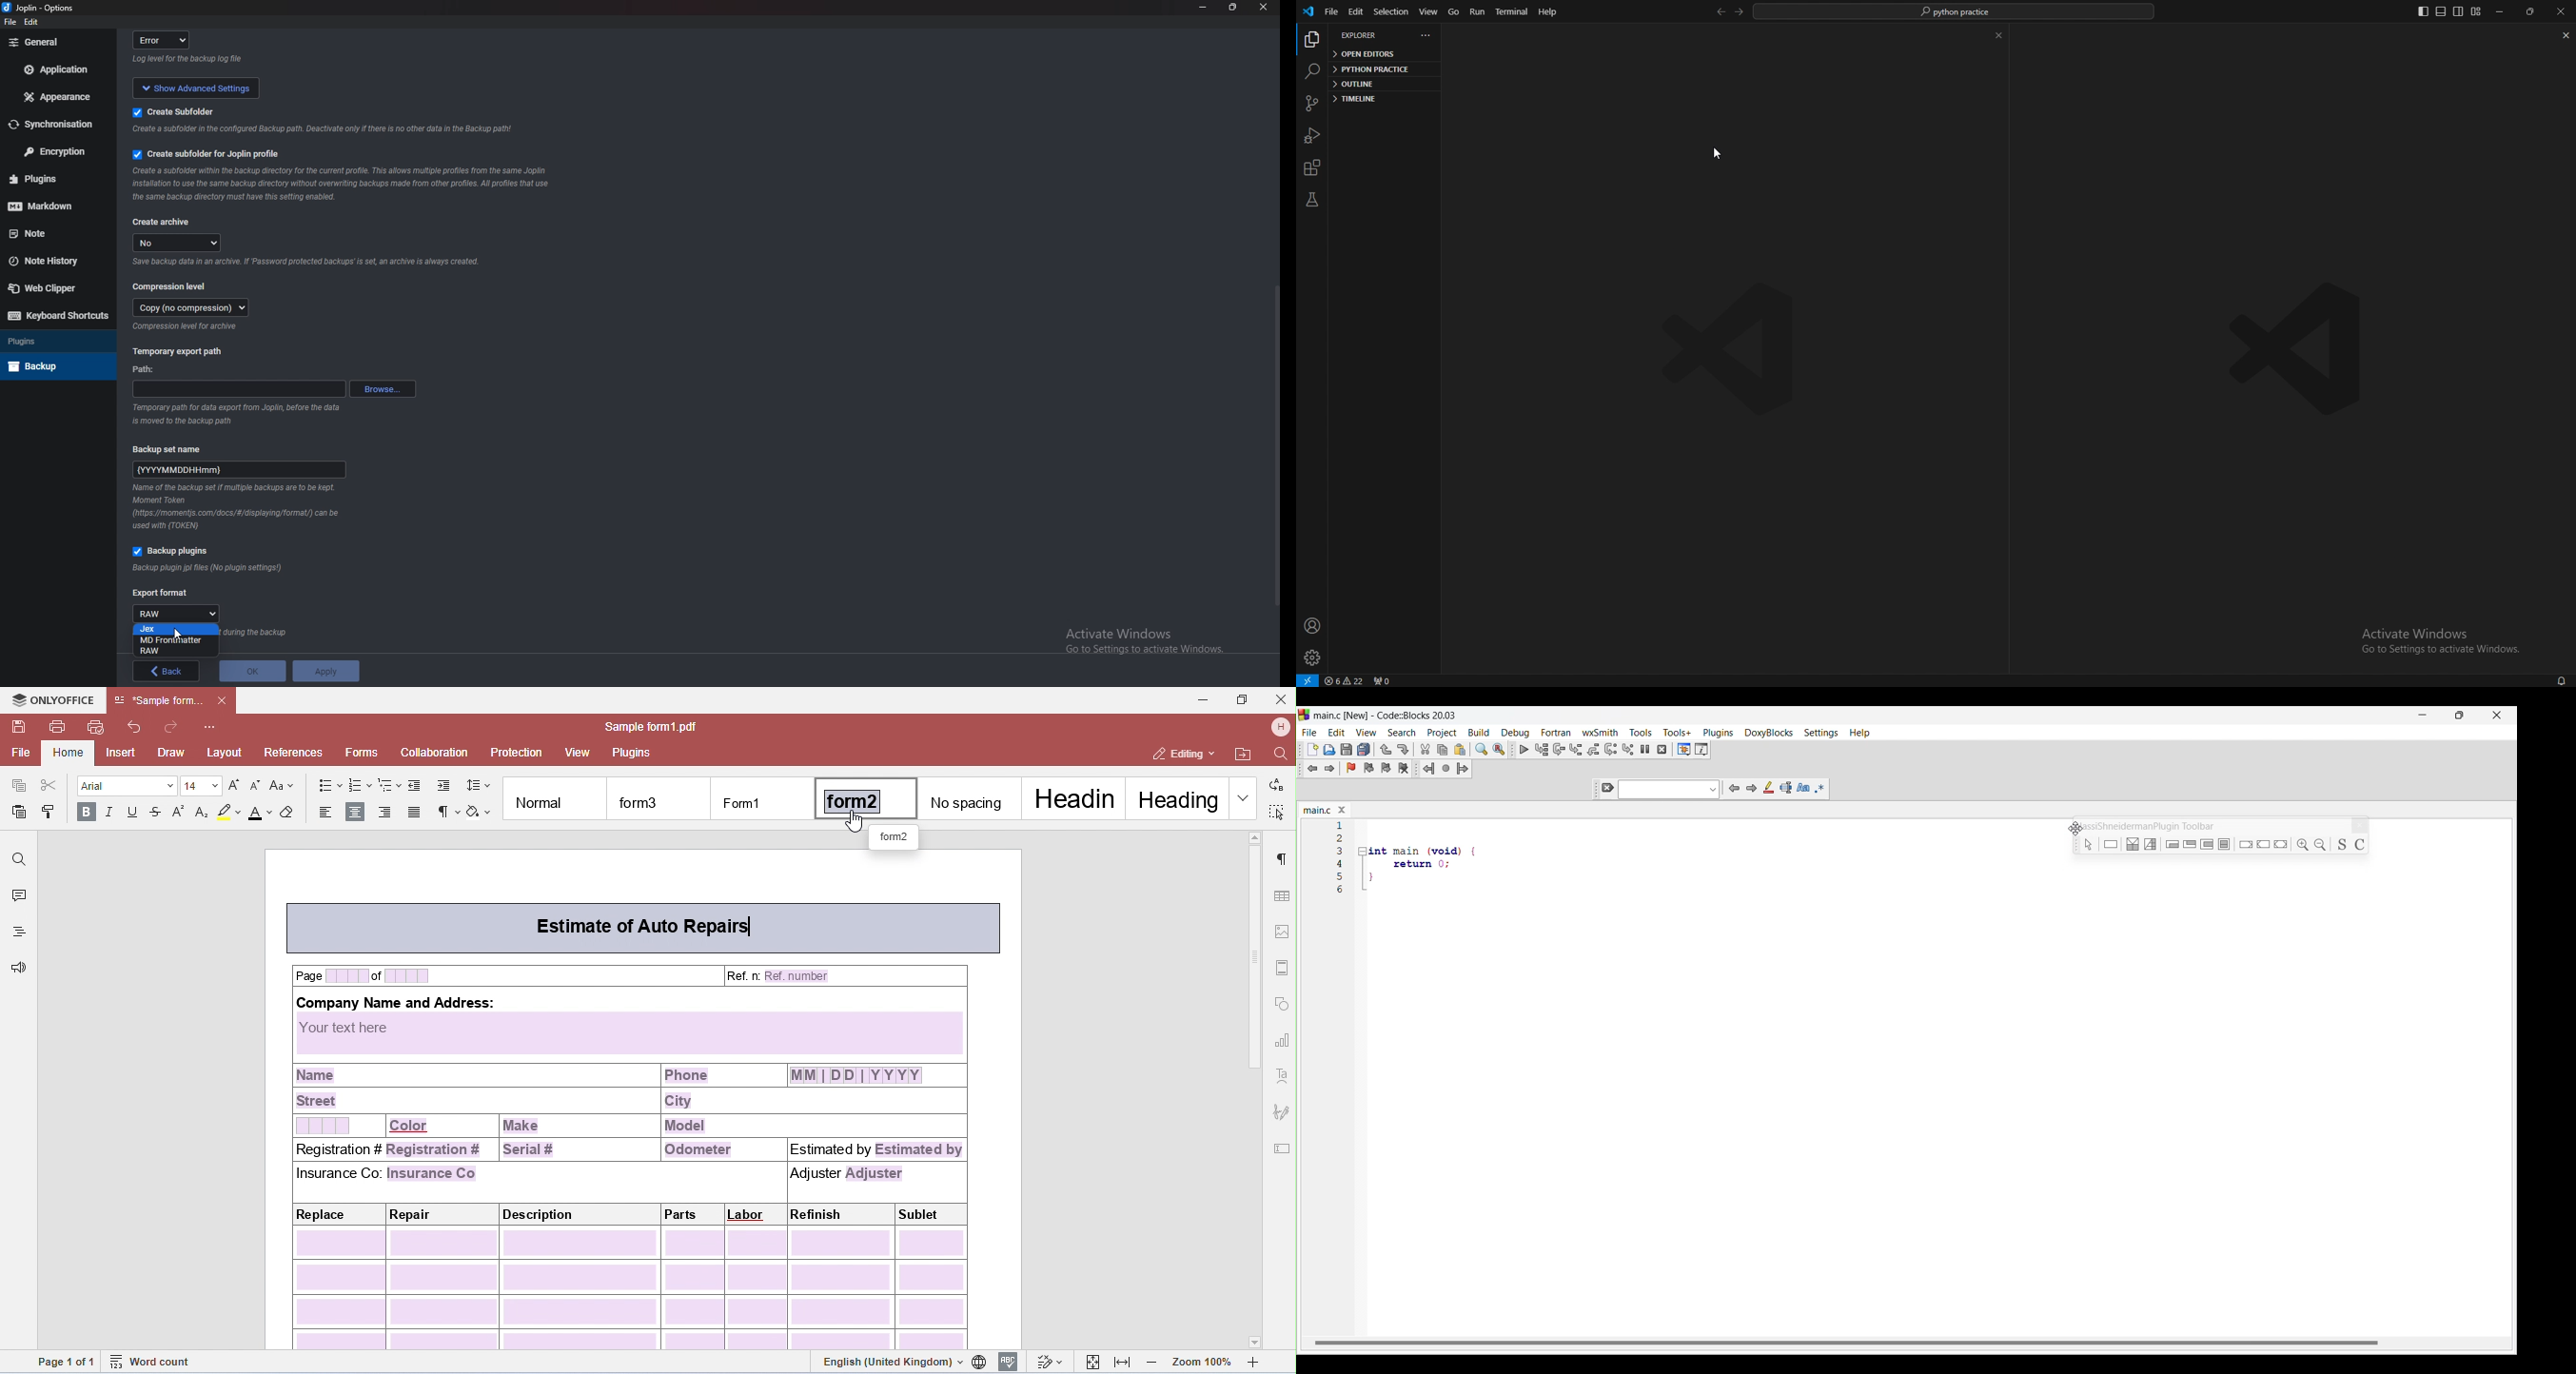 The image size is (2576, 1400). What do you see at coordinates (1403, 749) in the screenshot?
I see `Redo` at bounding box center [1403, 749].